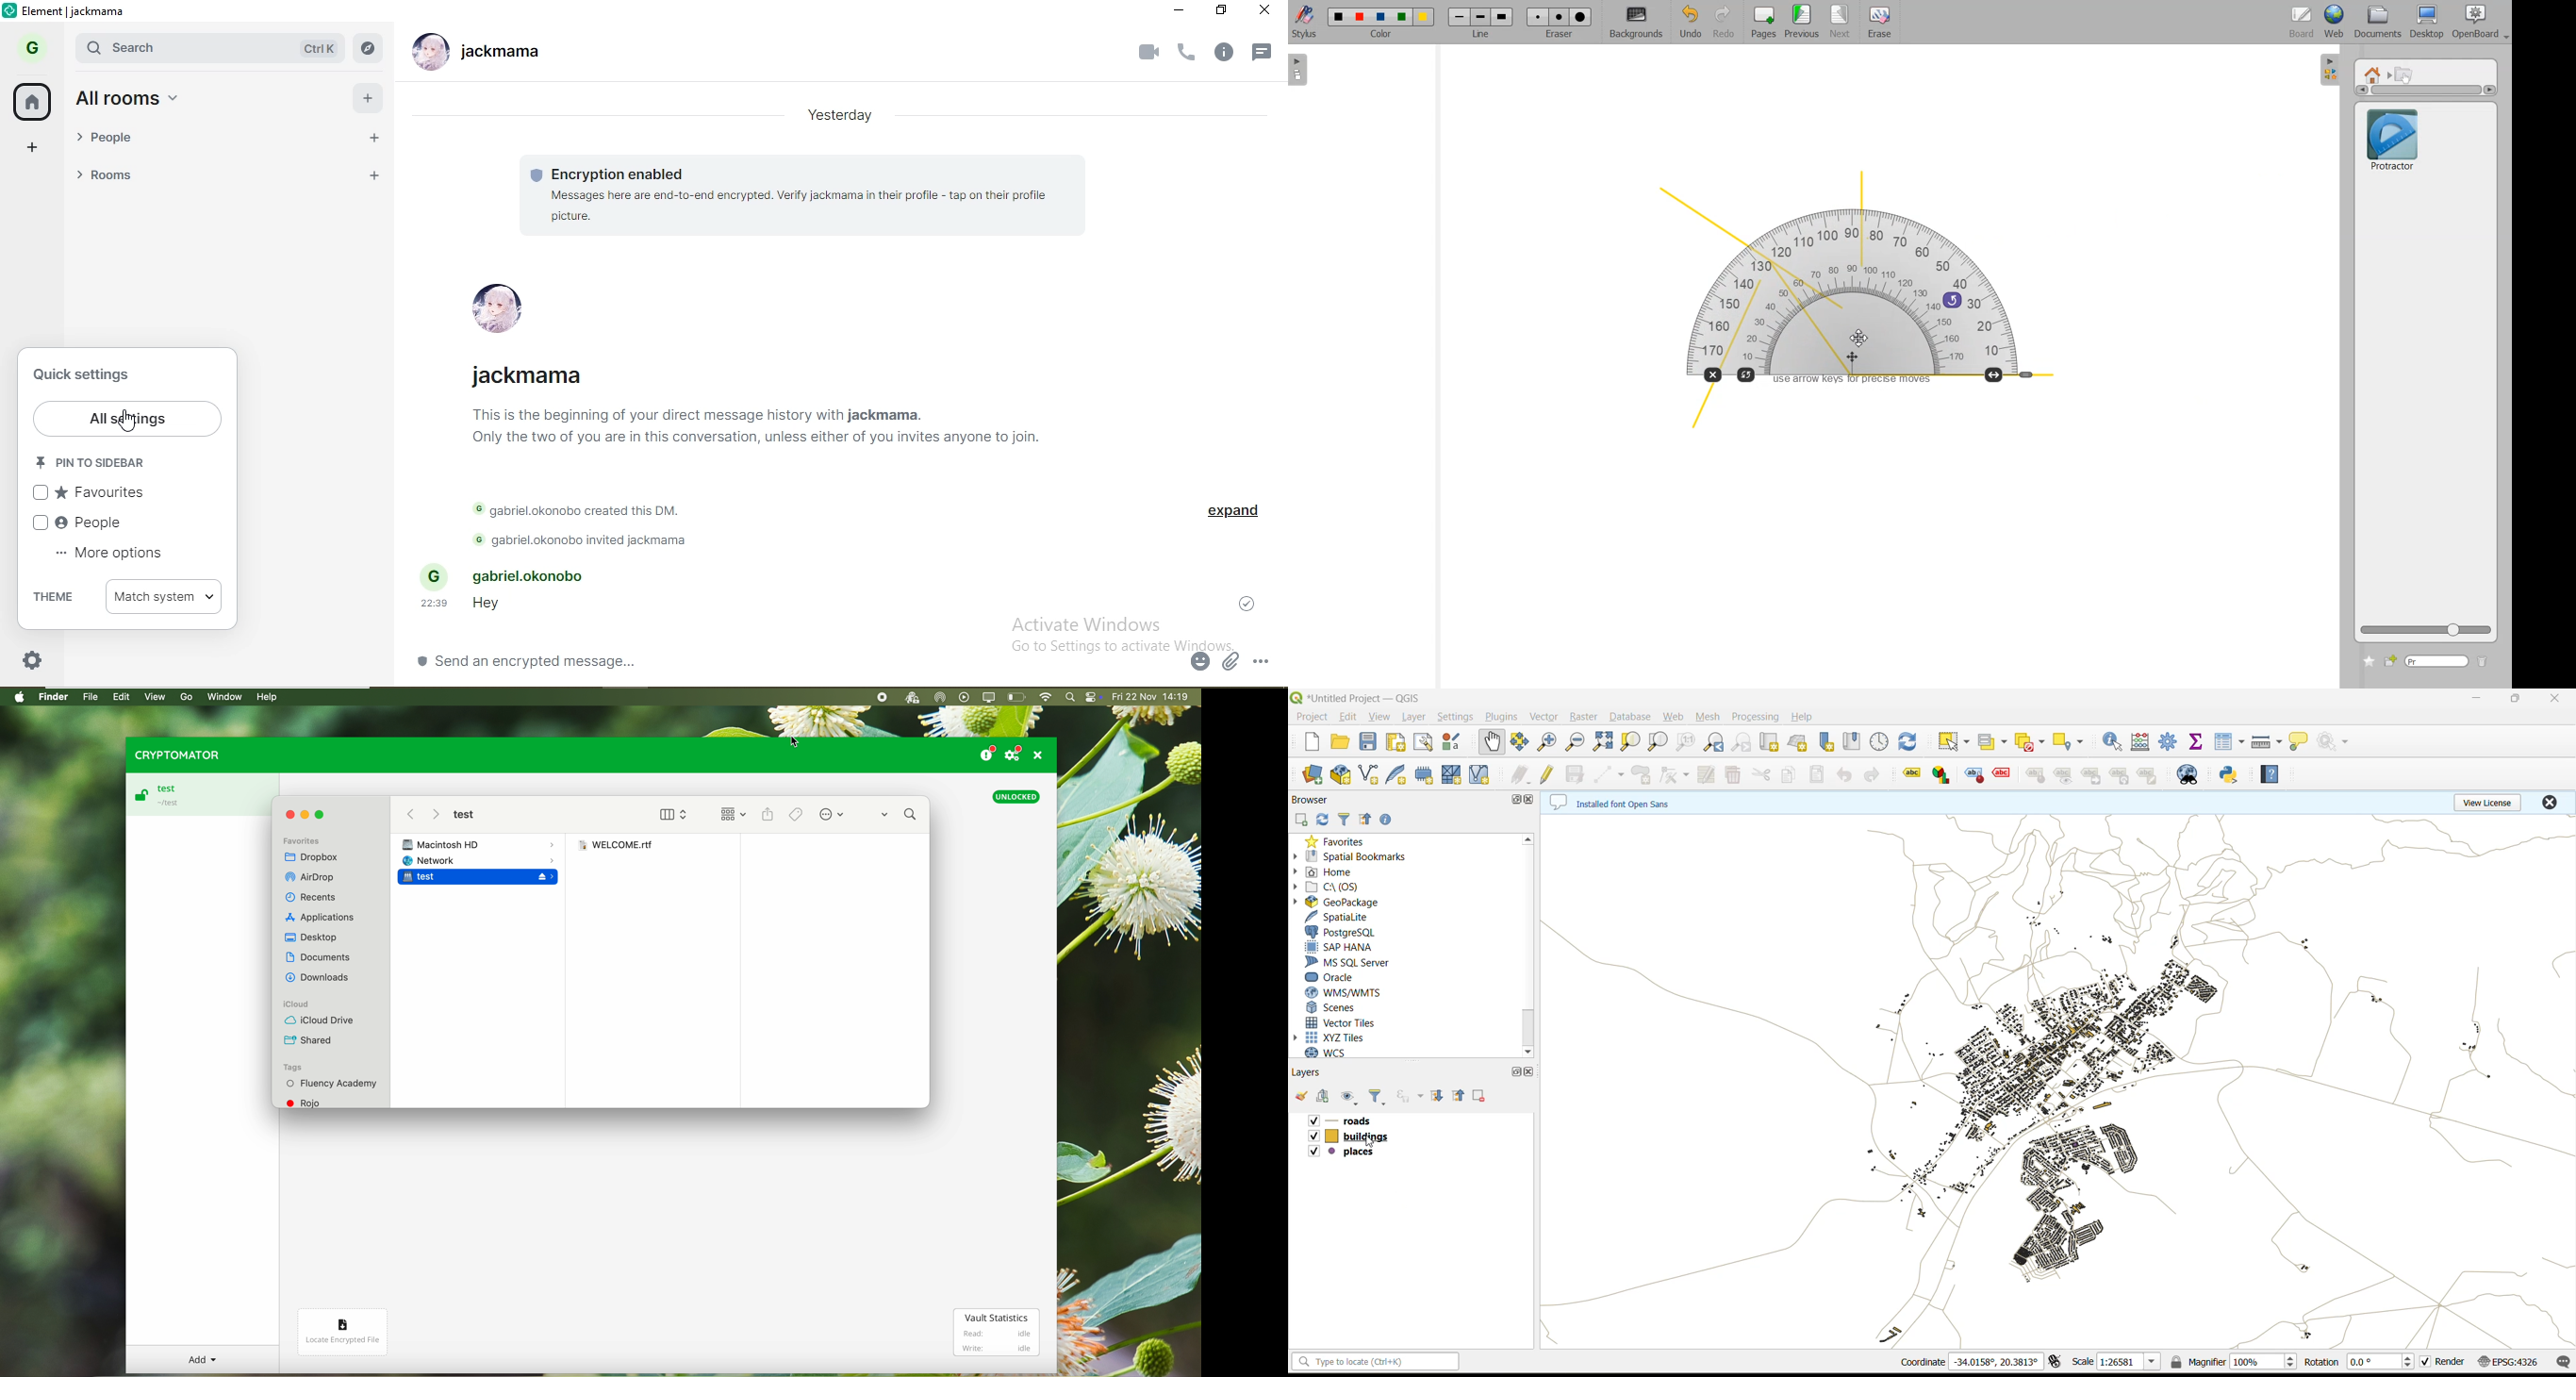 The width and height of the screenshot is (2576, 1400). Describe the element at coordinates (992, 1334) in the screenshot. I see `Read: idle` at that location.